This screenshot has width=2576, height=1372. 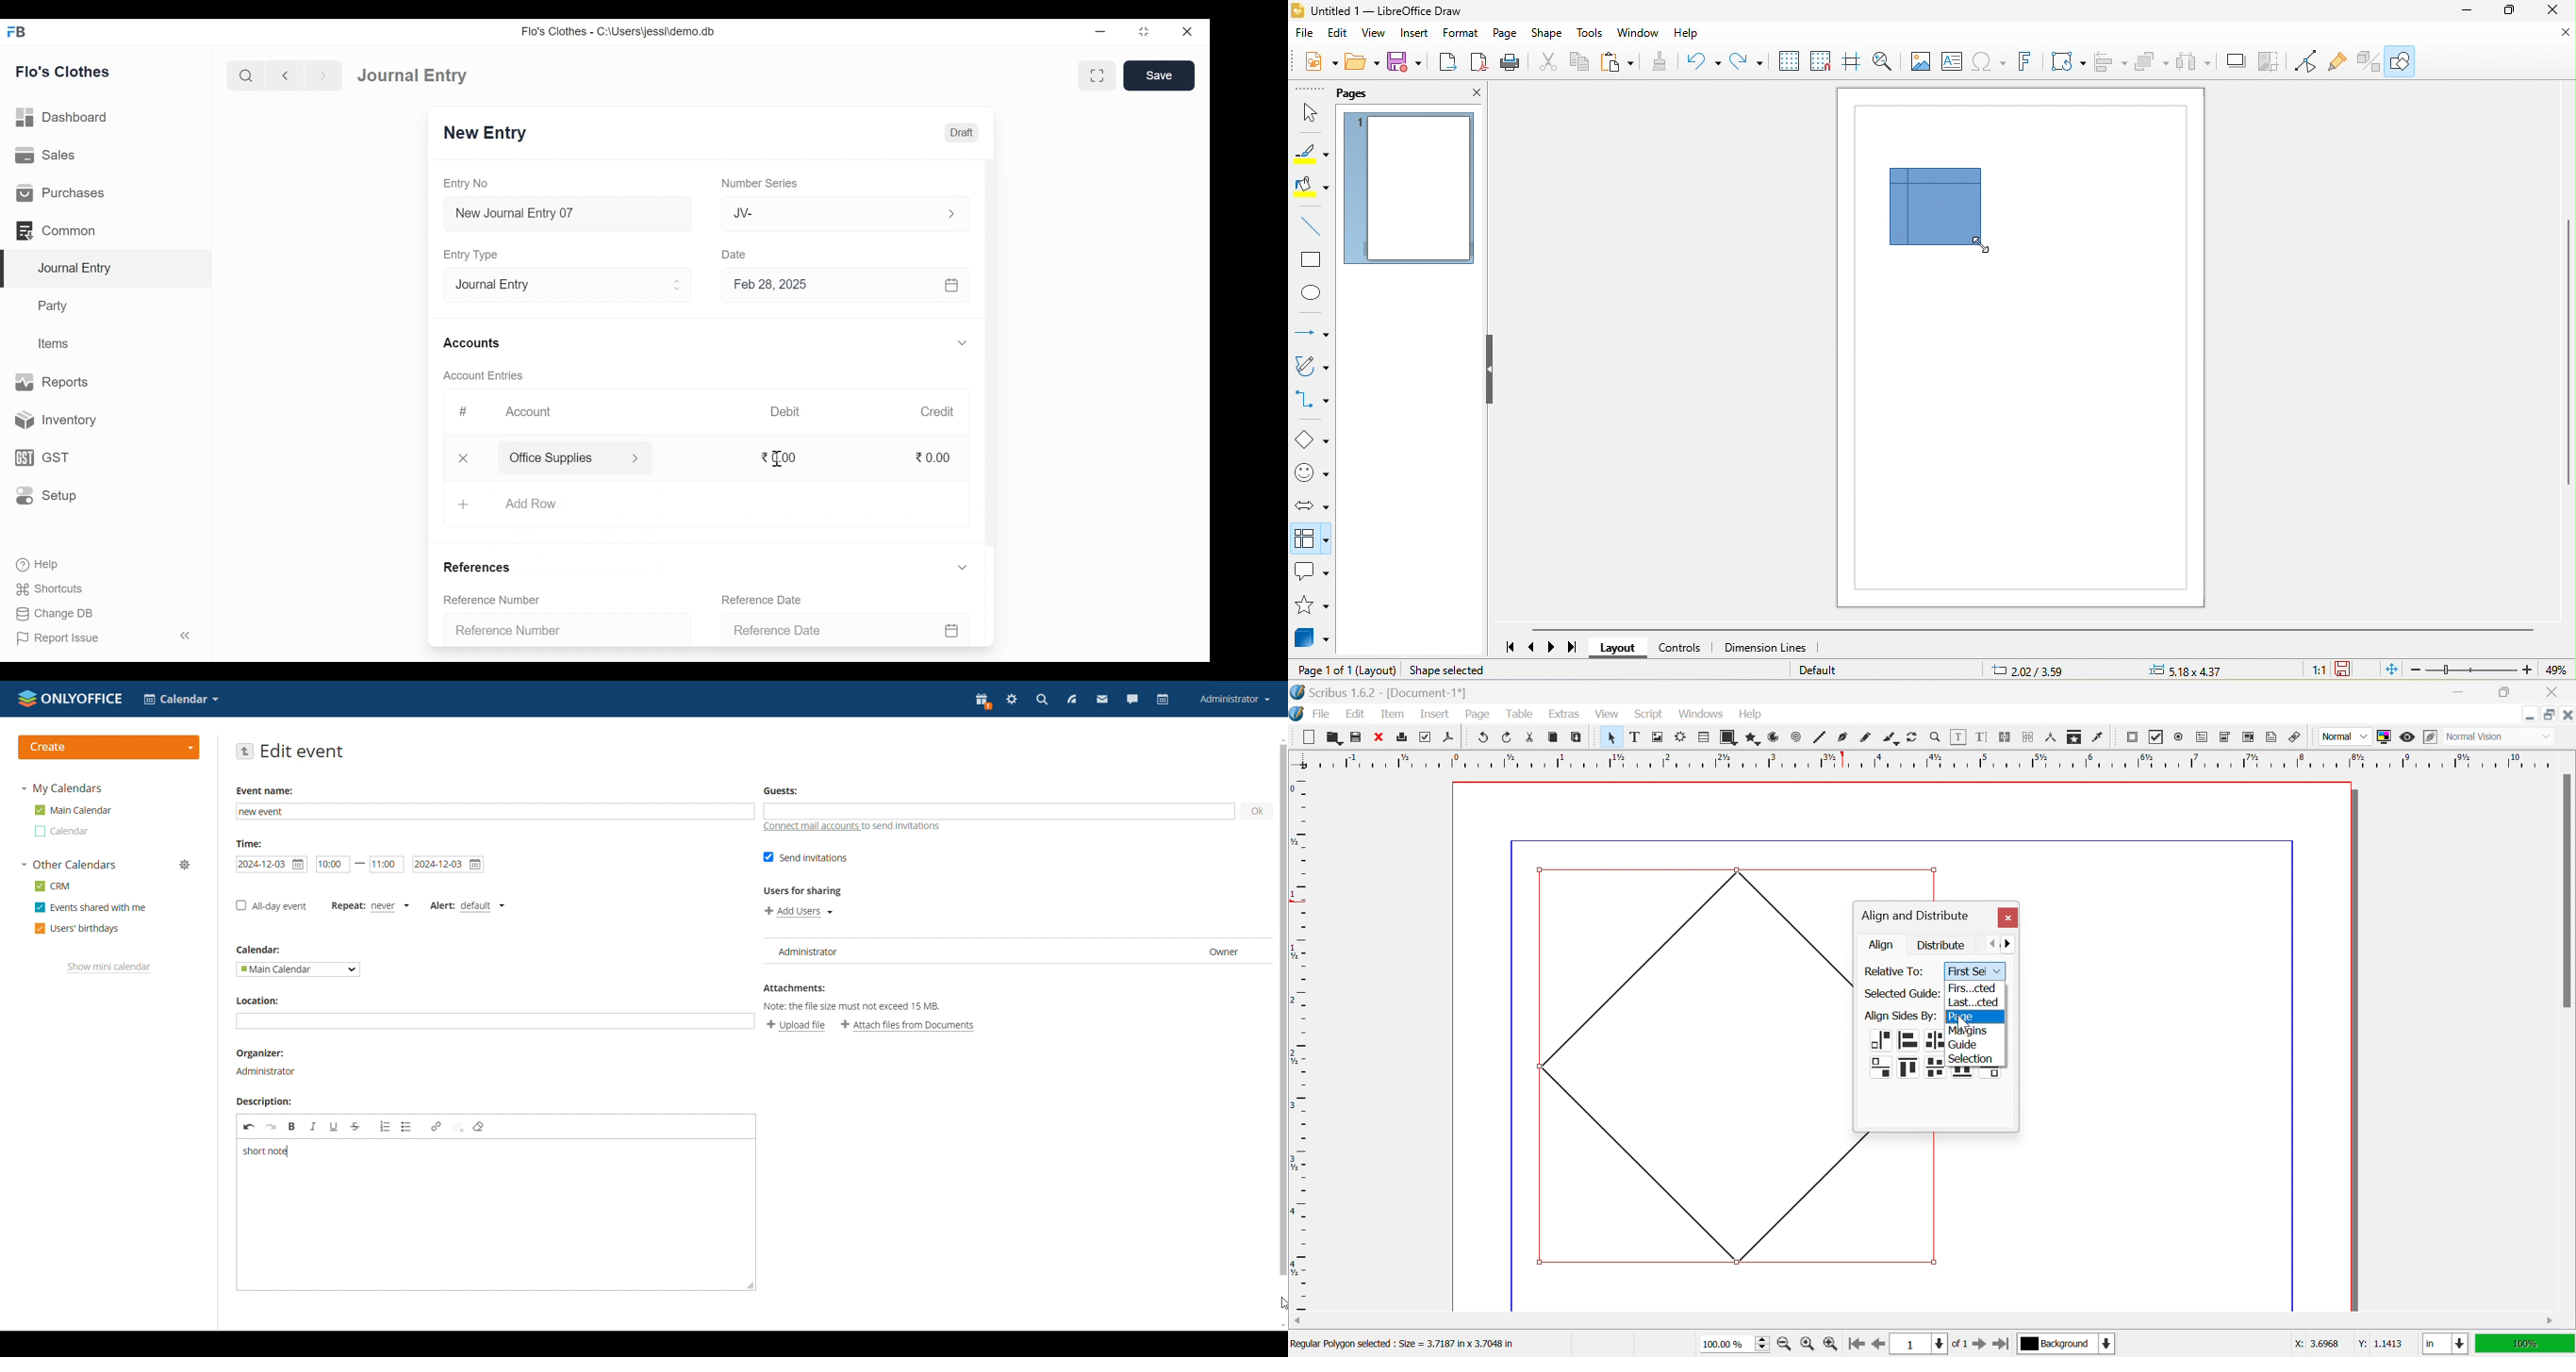 What do you see at coordinates (1296, 714) in the screenshot?
I see `Scribus icon` at bounding box center [1296, 714].